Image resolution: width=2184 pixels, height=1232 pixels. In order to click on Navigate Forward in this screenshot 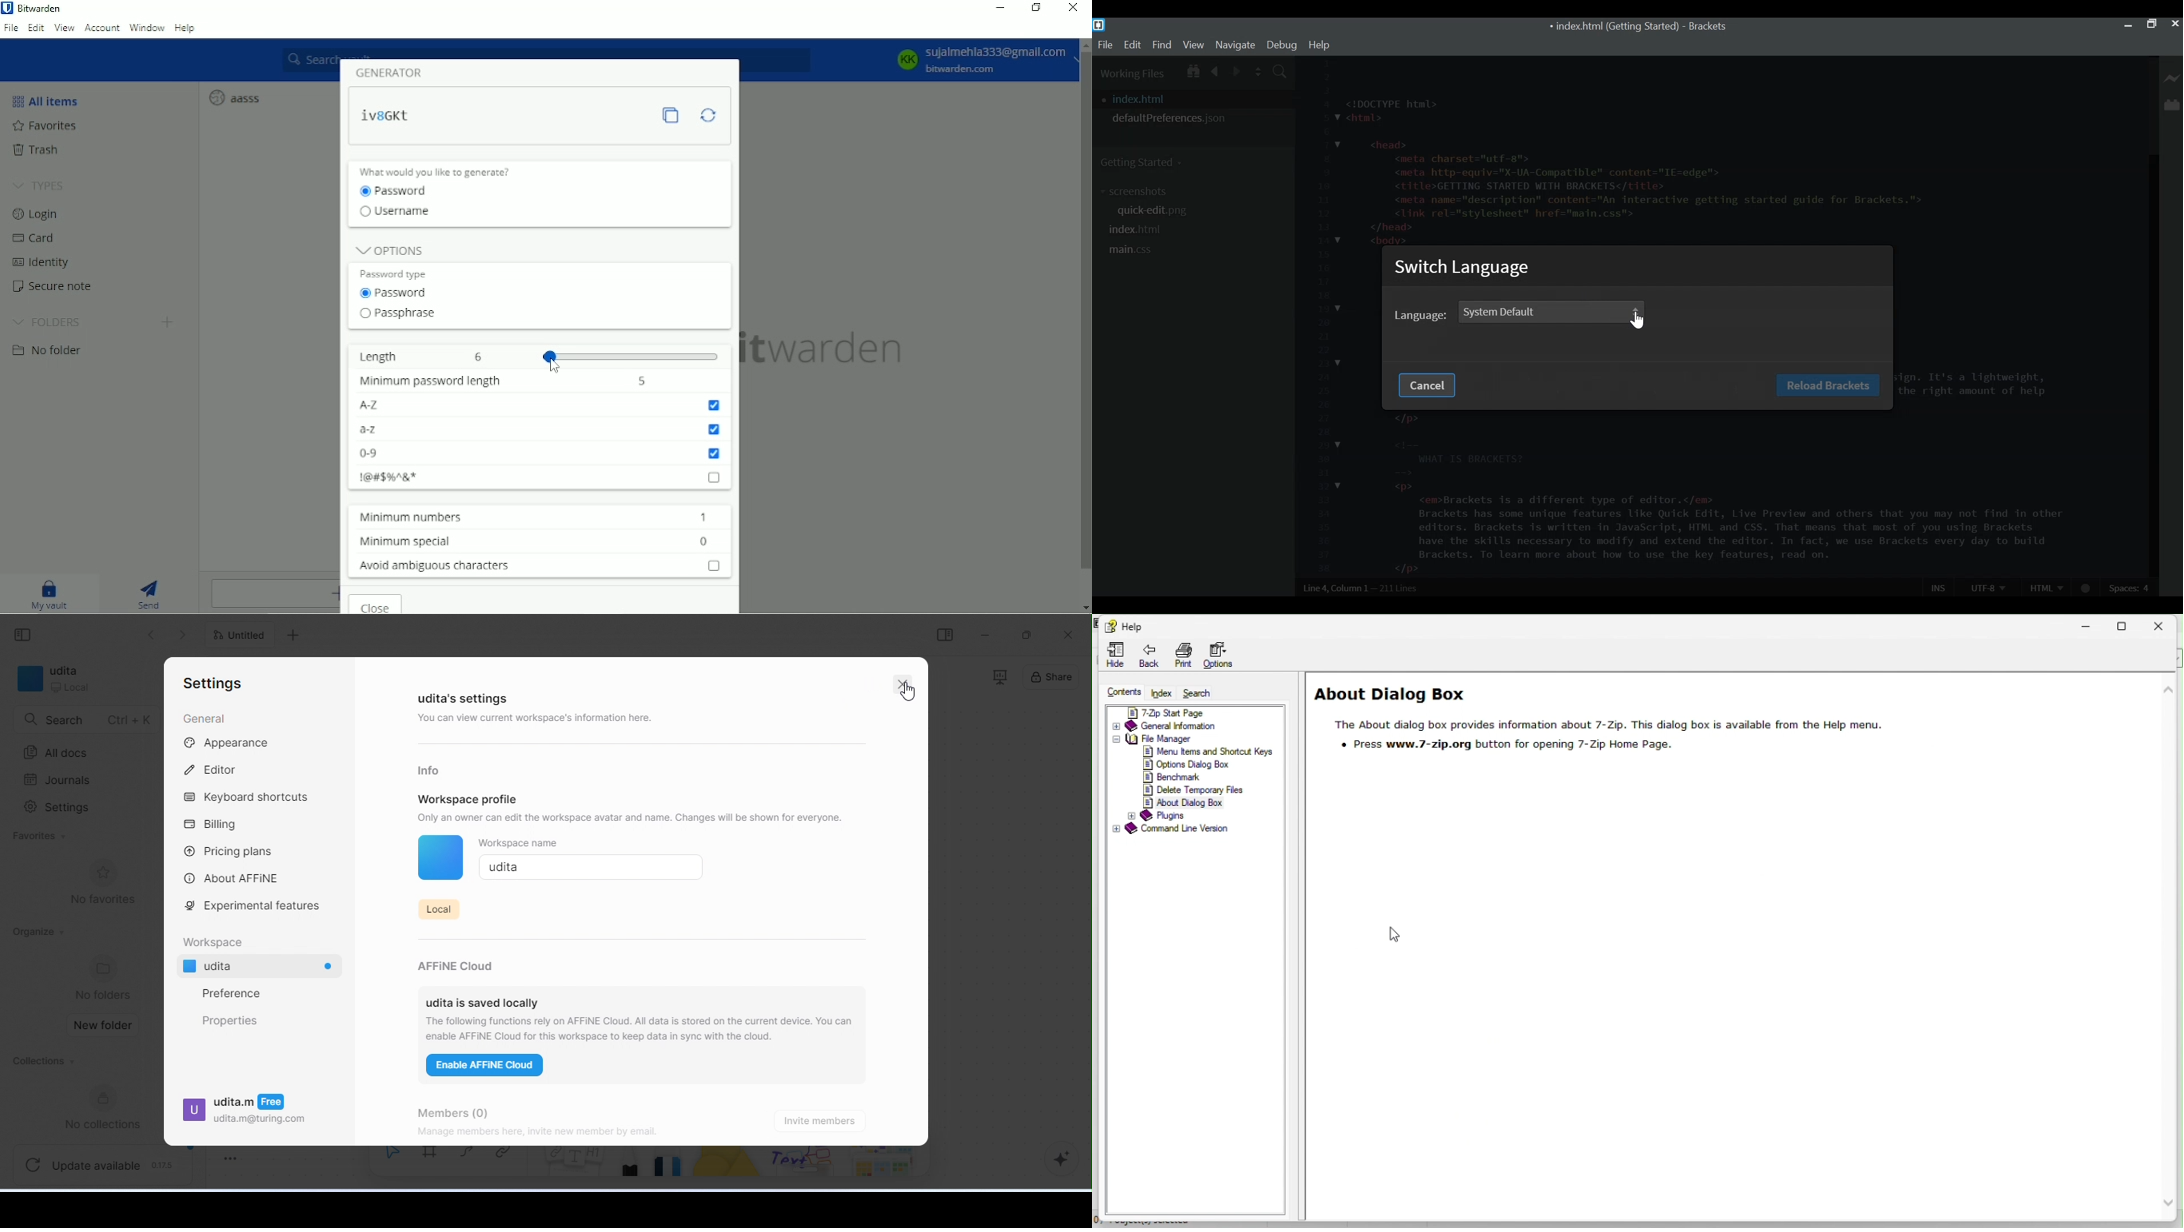, I will do `click(1237, 70)`.